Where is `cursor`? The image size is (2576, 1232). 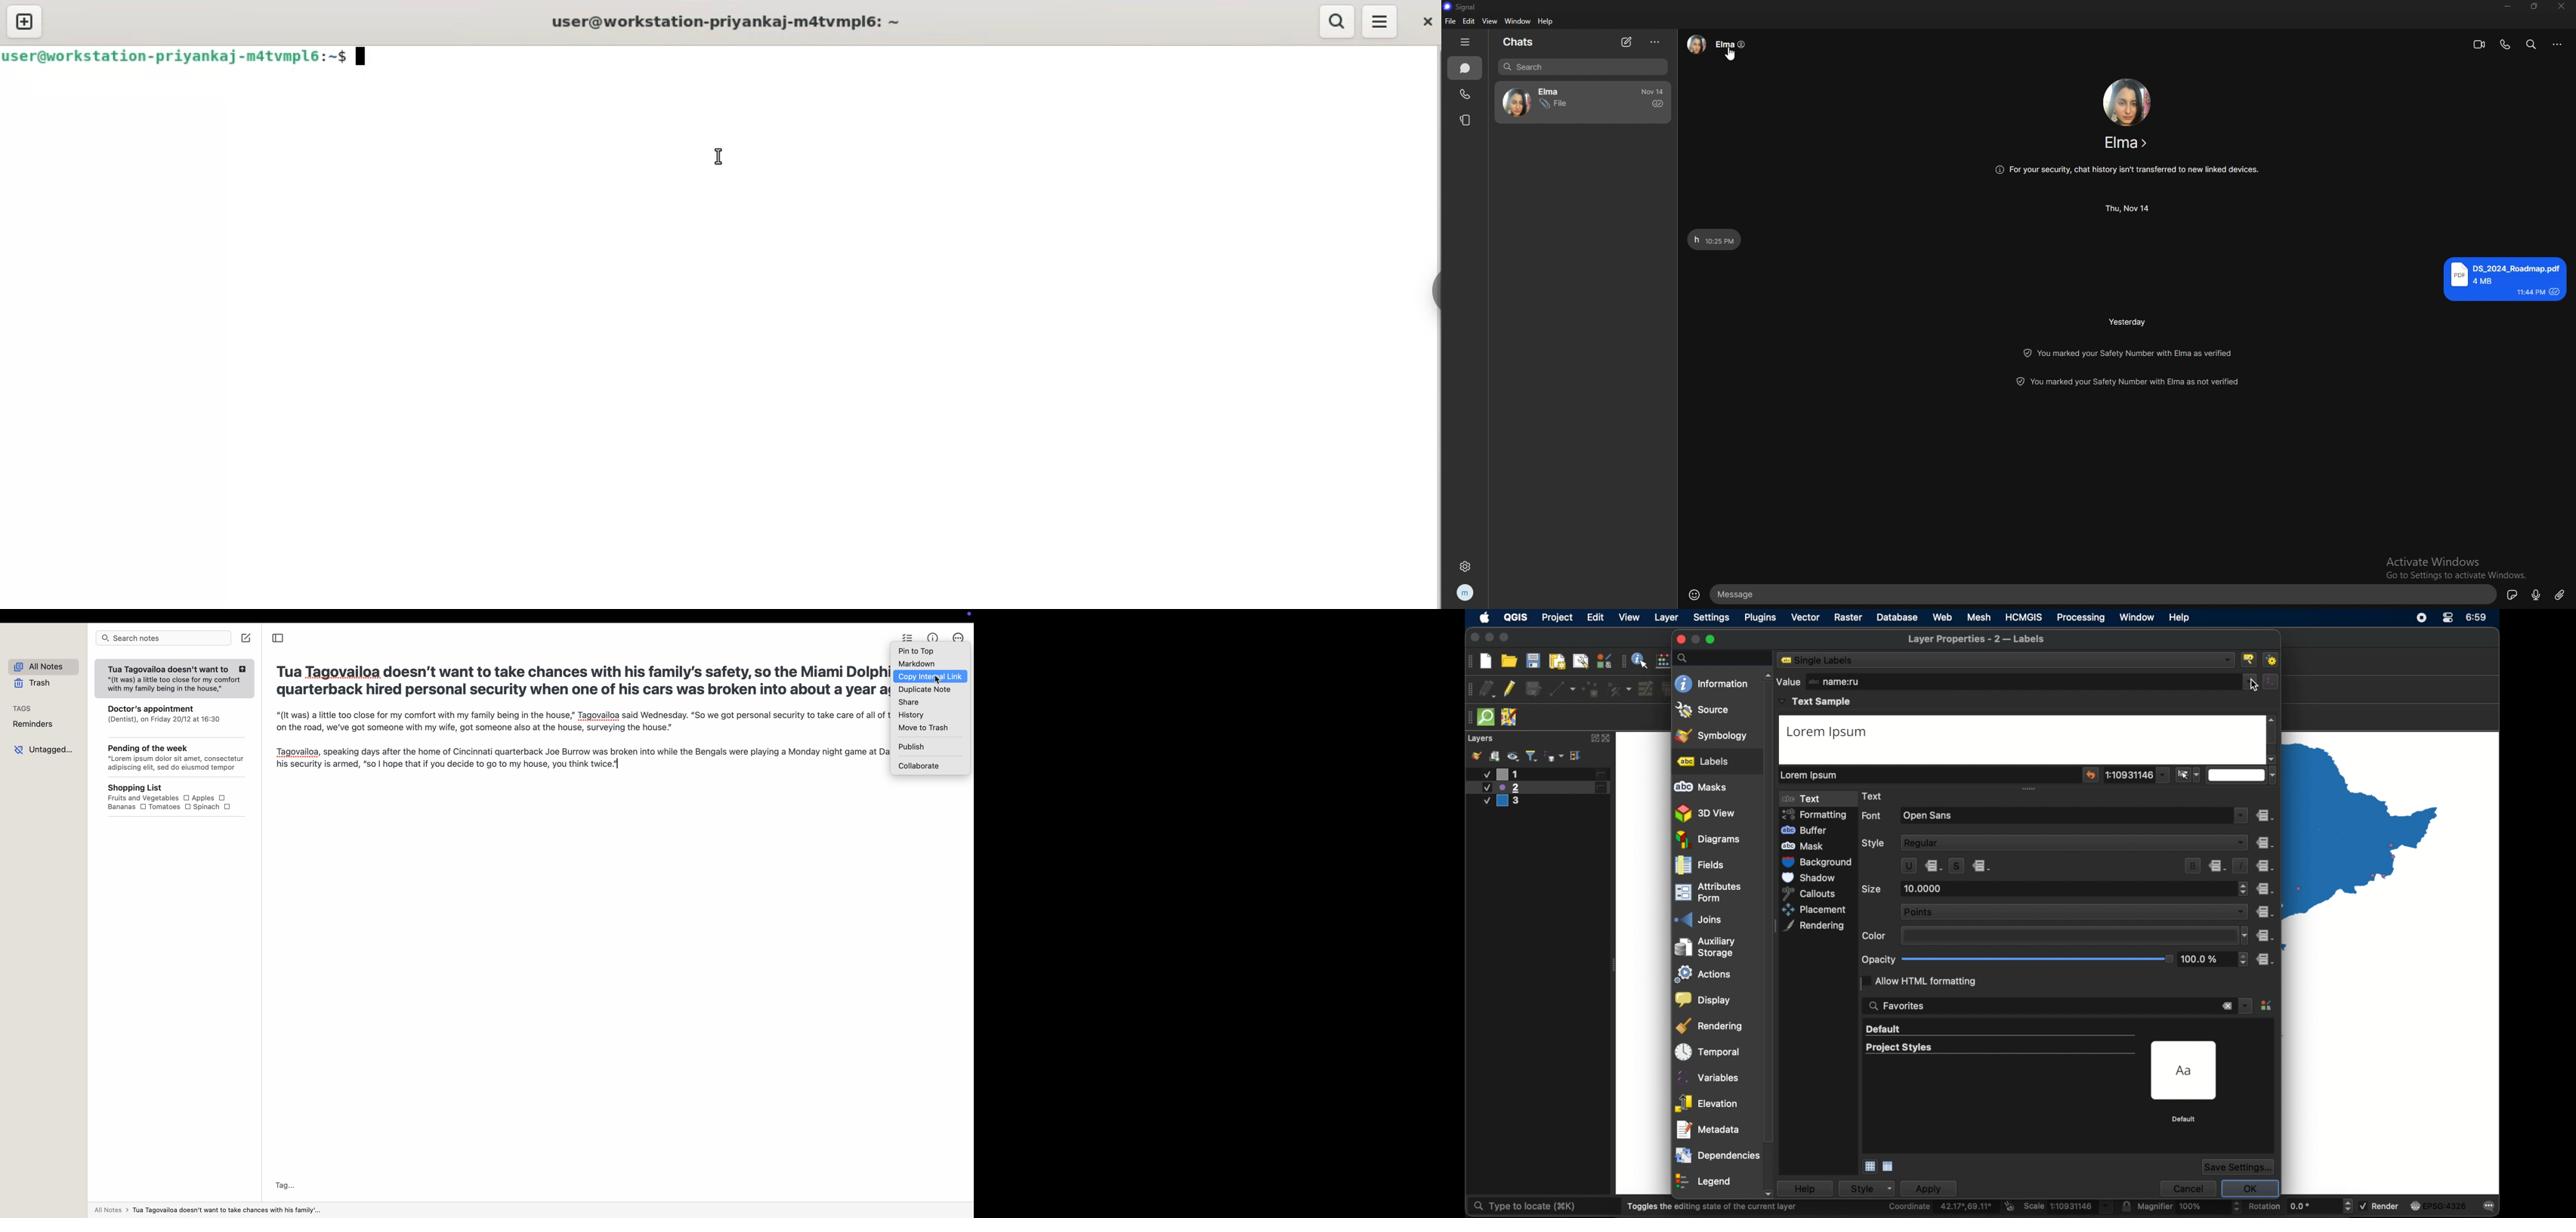 cursor is located at coordinates (1732, 54).